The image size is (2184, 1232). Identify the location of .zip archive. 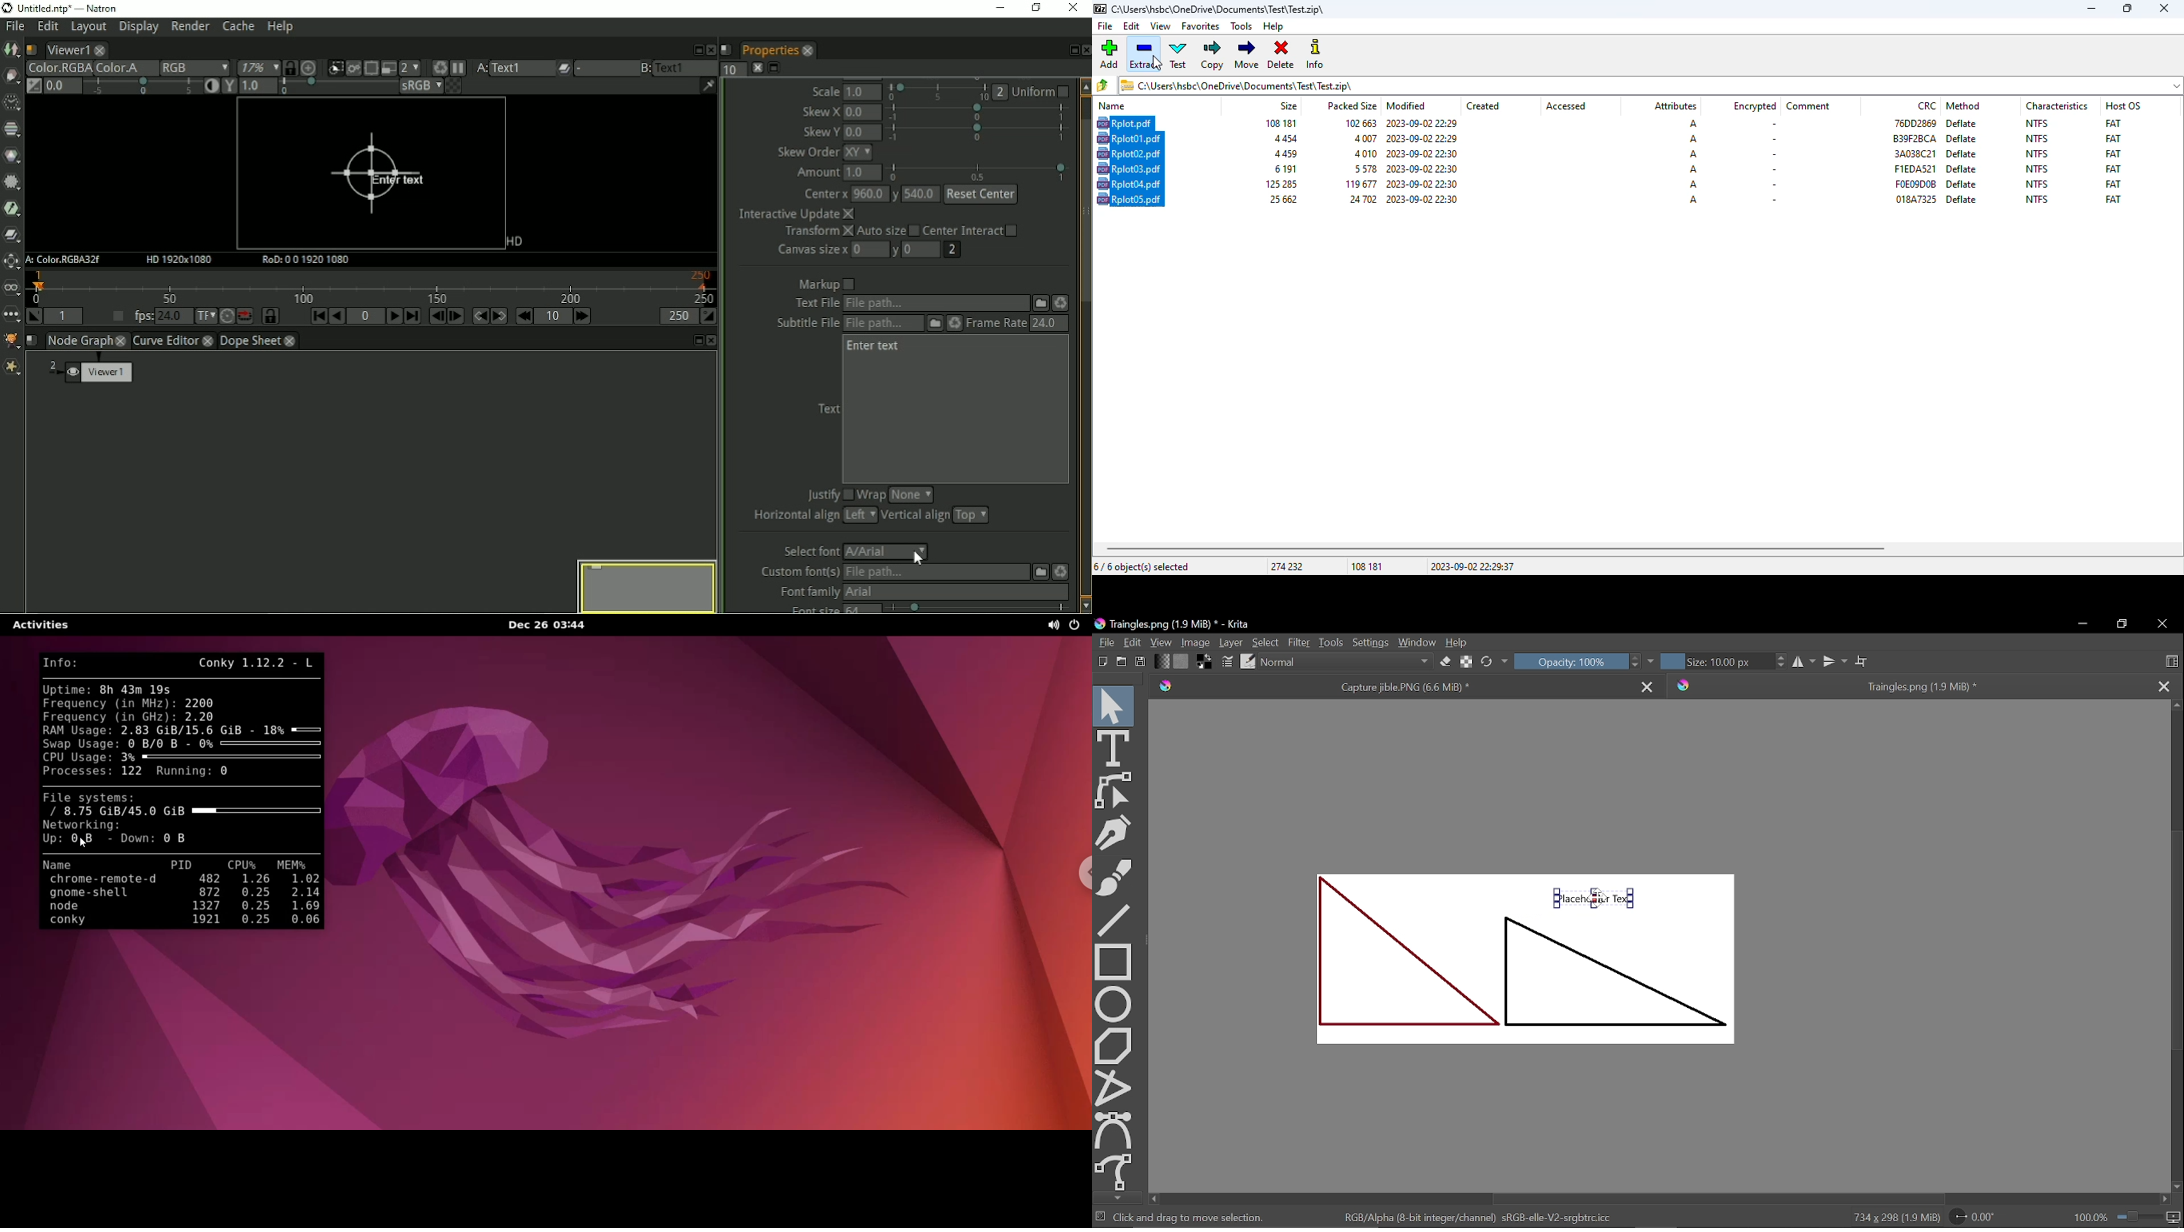
(1651, 85).